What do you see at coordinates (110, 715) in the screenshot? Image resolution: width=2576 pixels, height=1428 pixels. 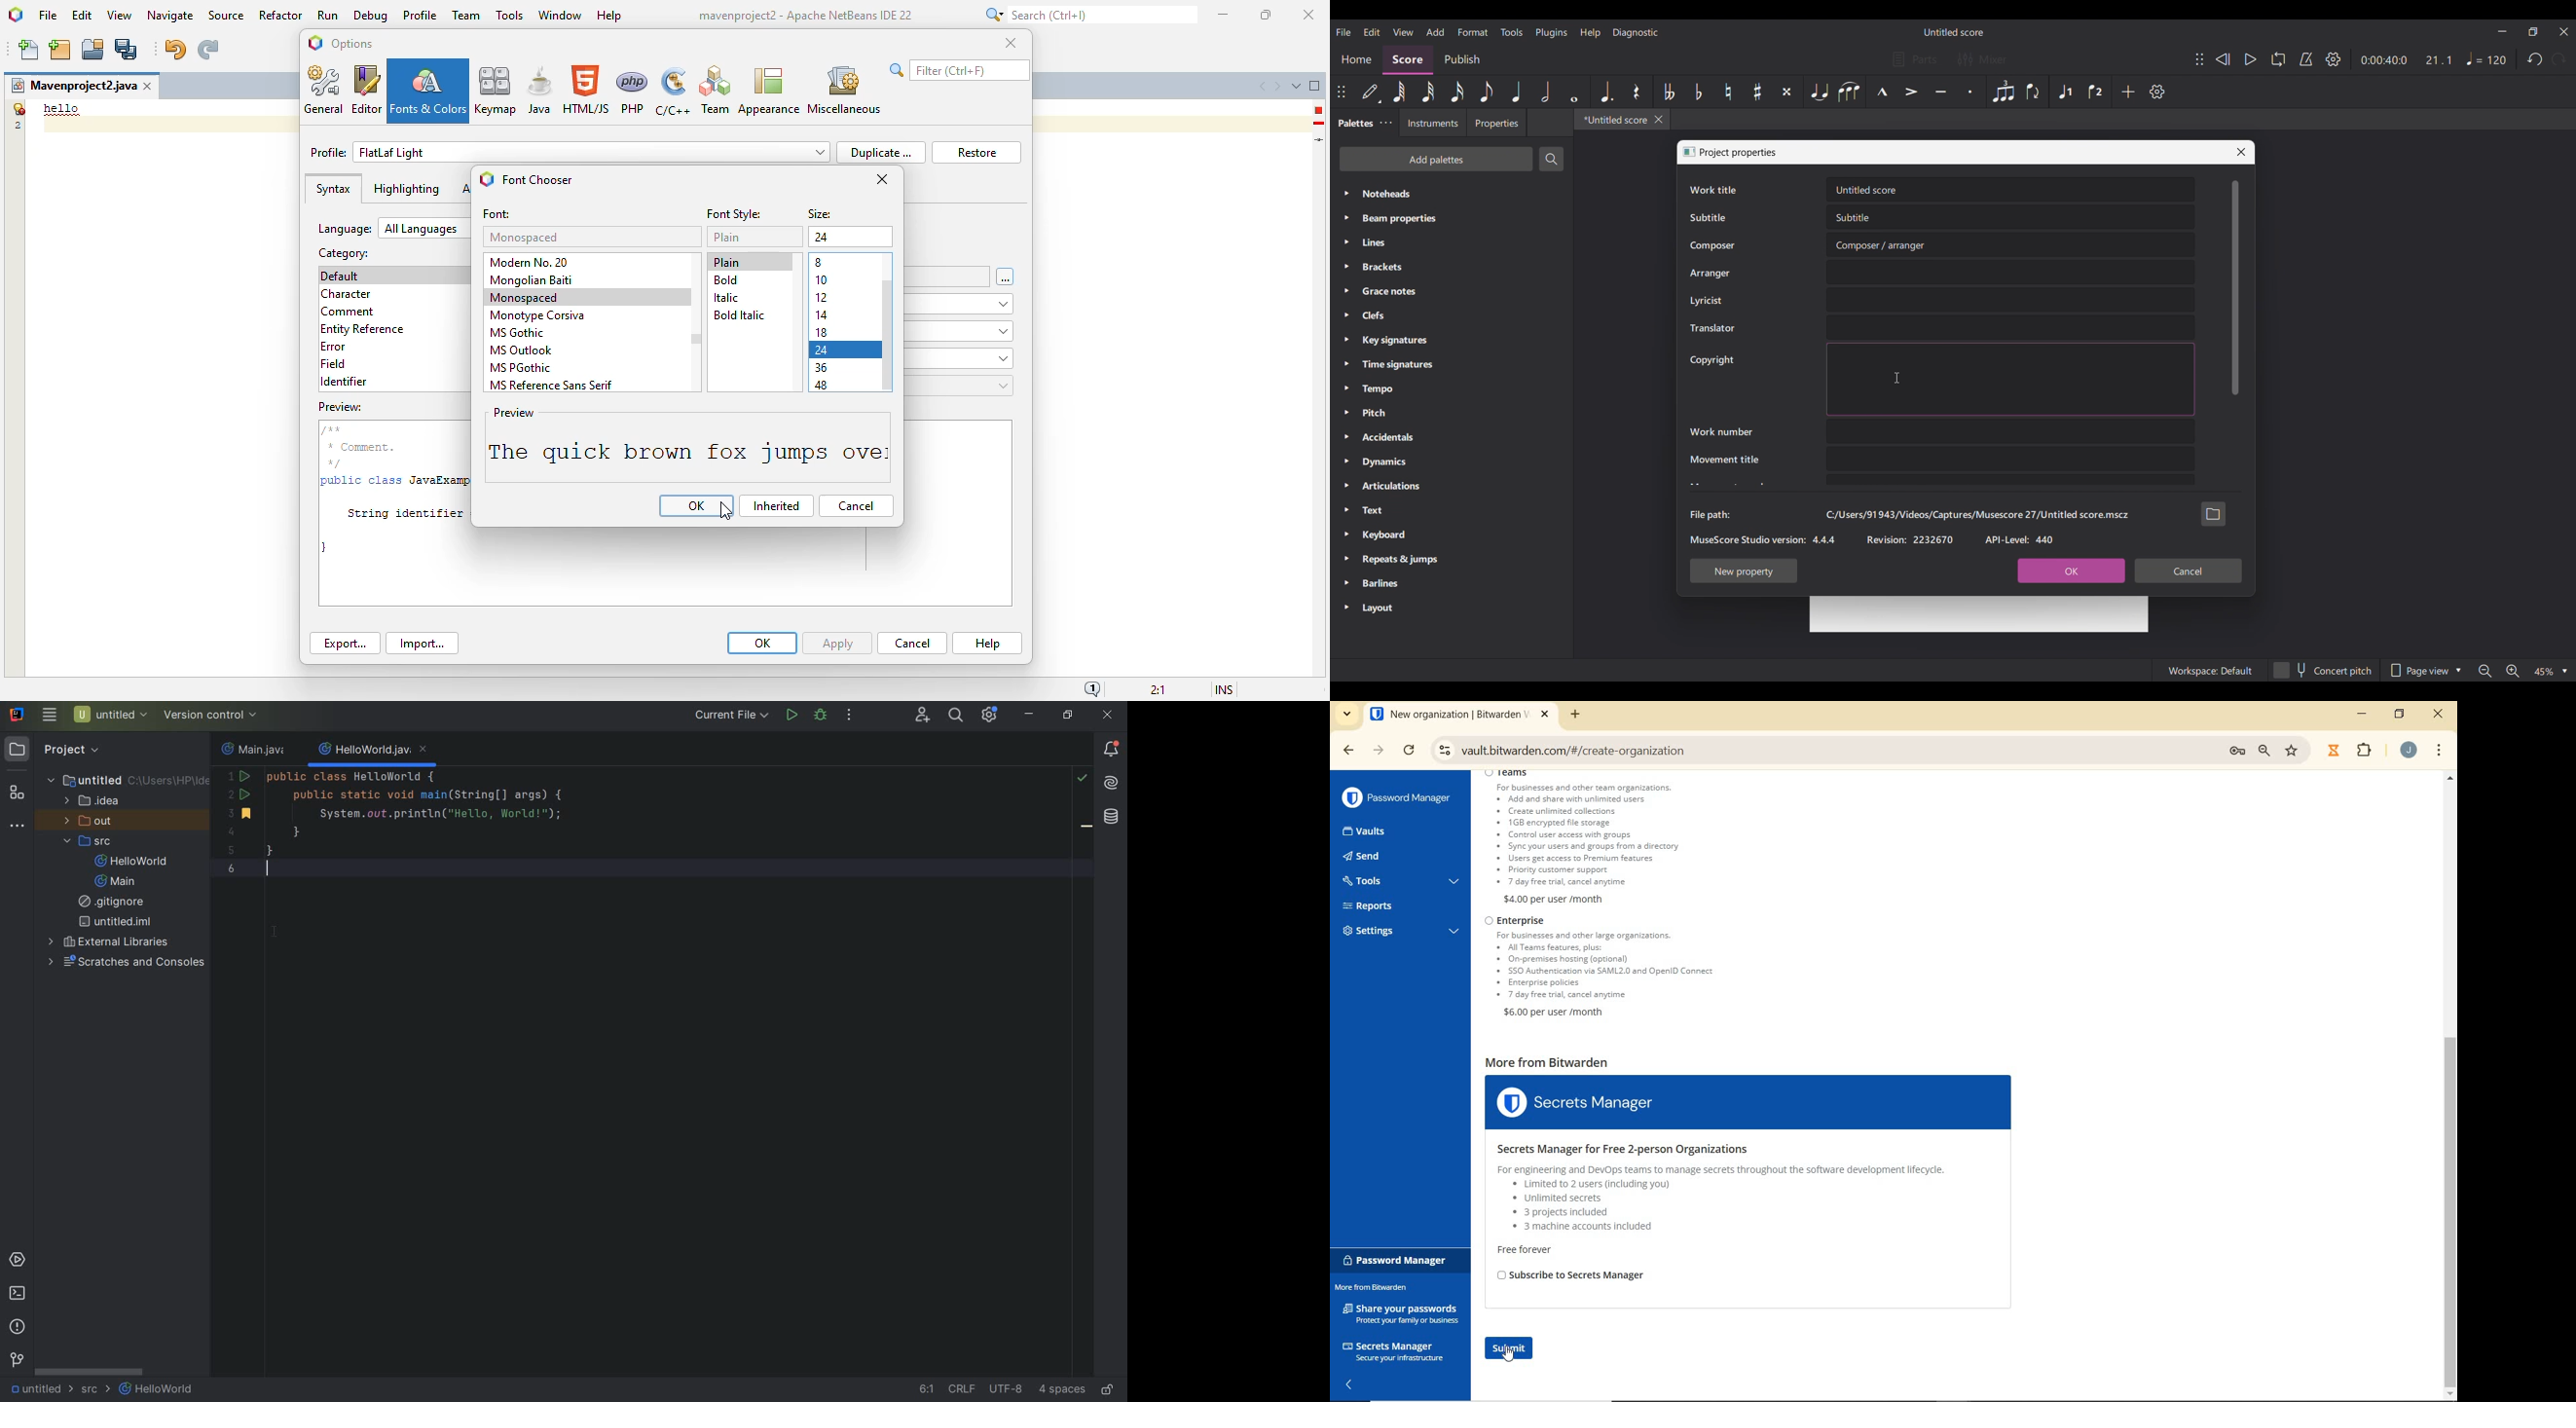 I see `untitled project file` at bounding box center [110, 715].